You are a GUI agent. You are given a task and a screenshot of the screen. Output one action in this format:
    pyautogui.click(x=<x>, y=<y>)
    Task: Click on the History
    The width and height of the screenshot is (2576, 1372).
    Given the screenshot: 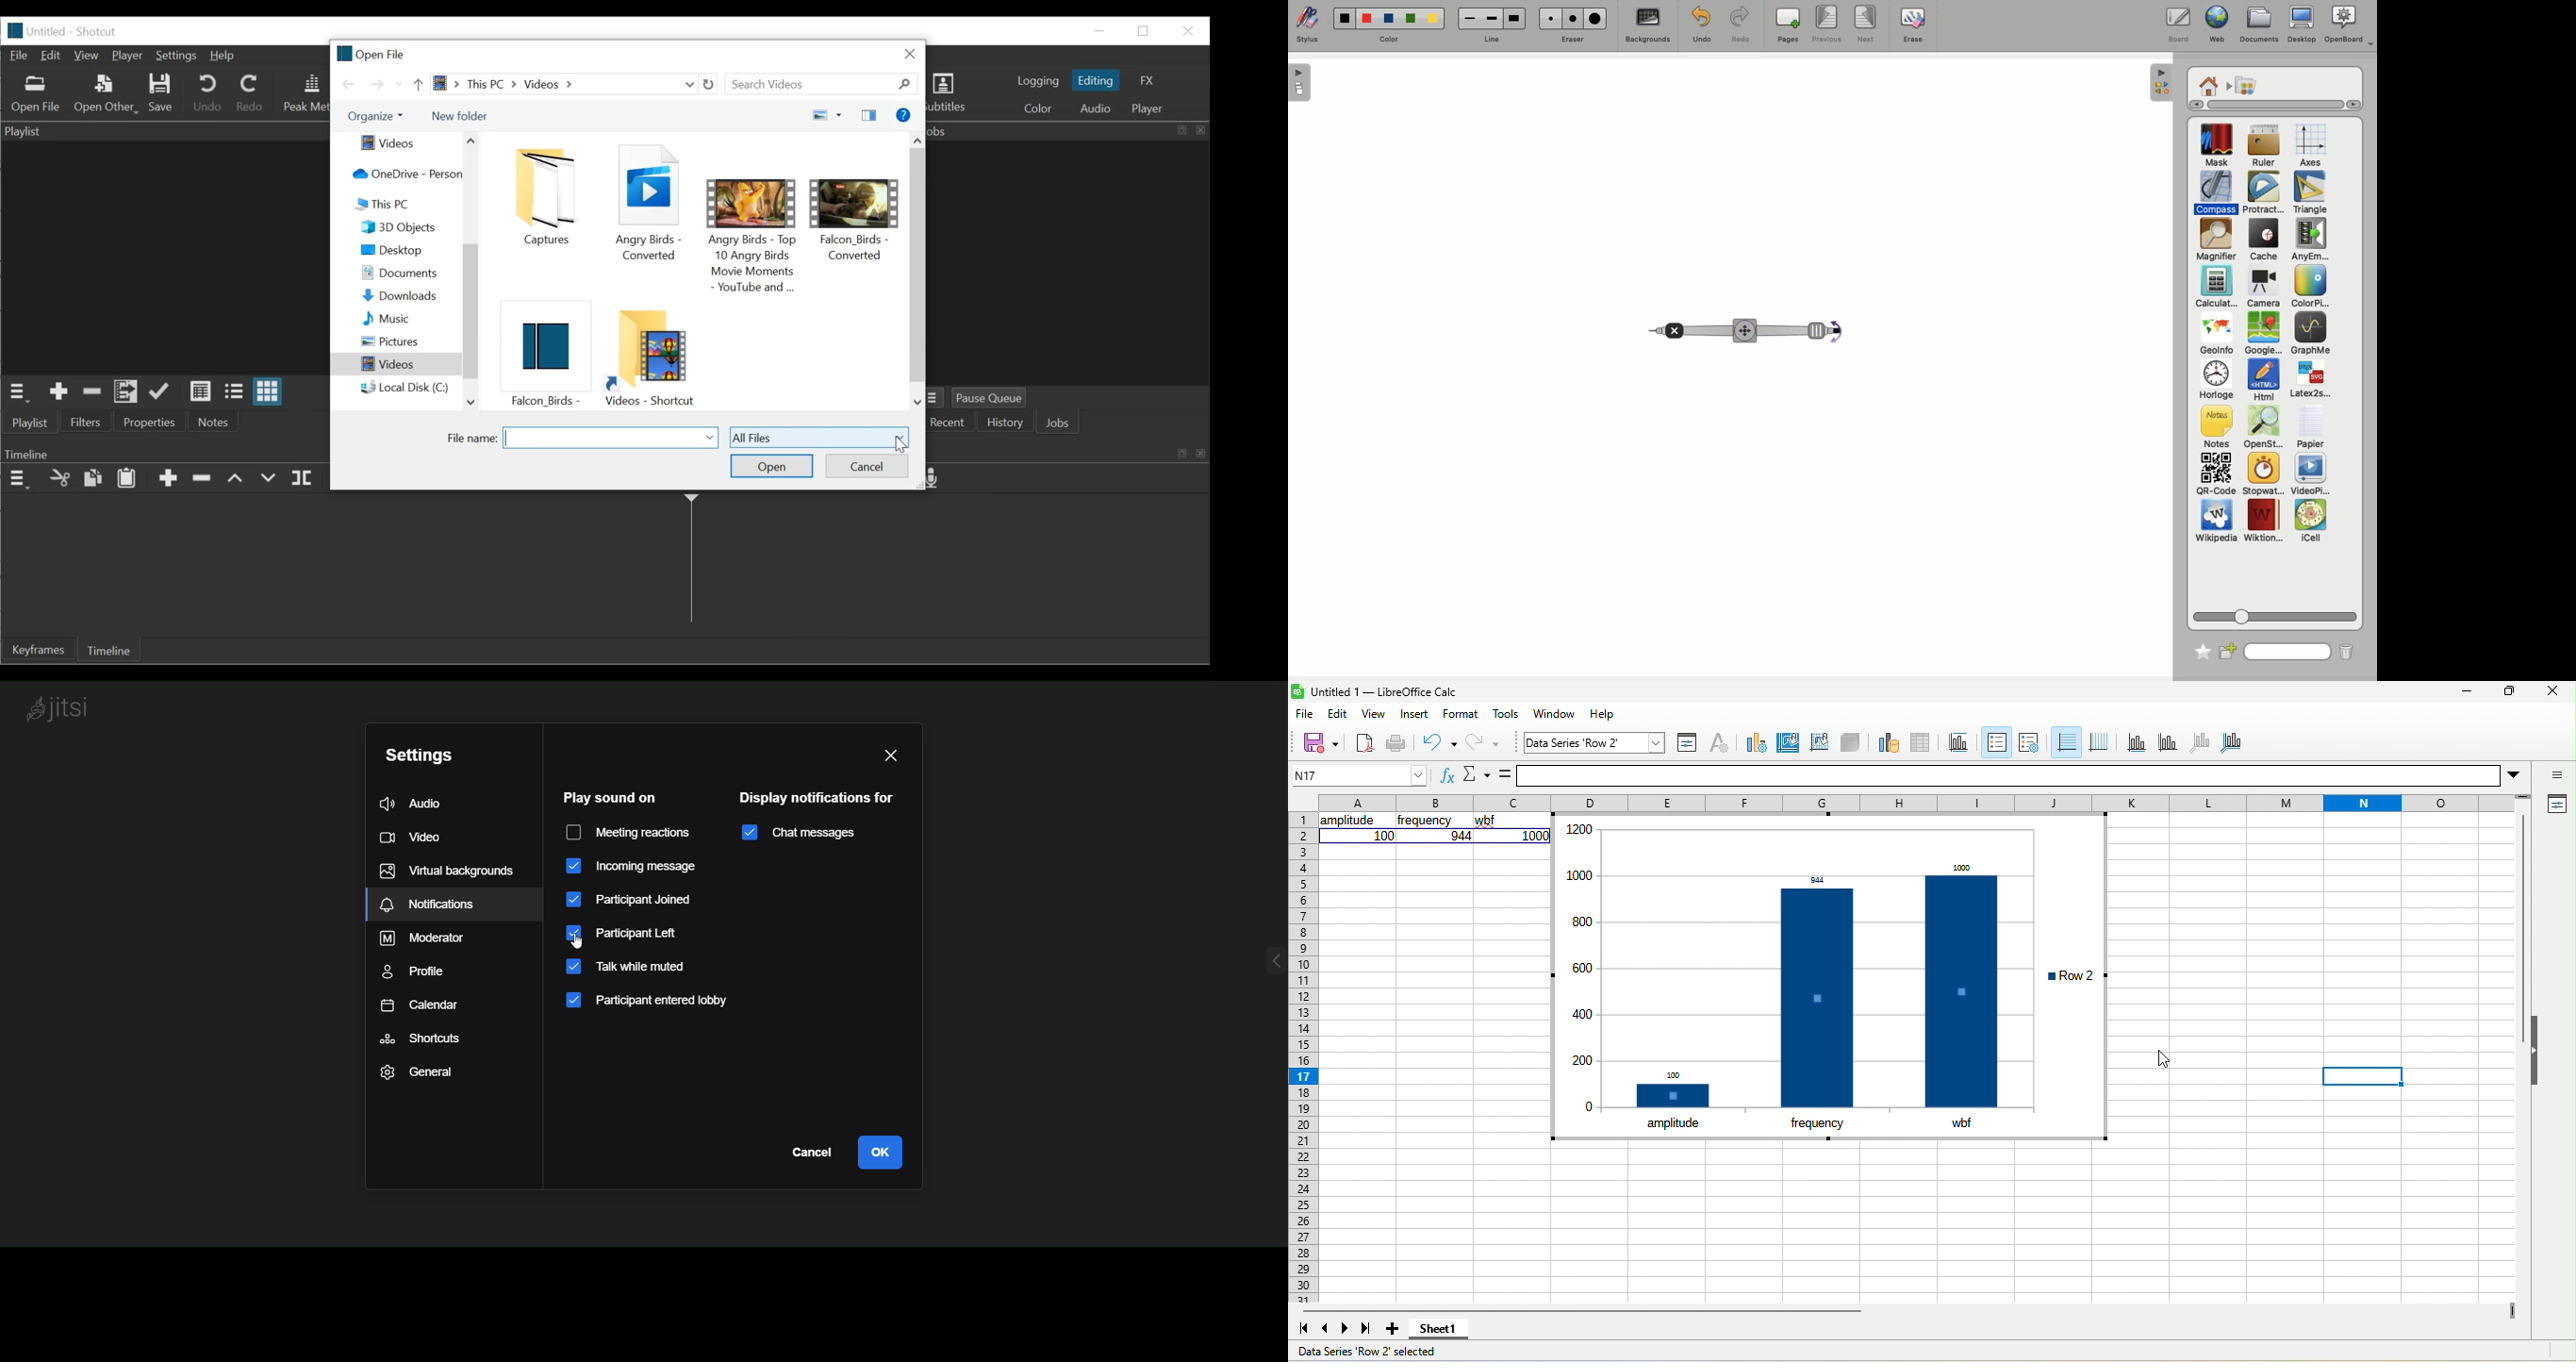 What is the action you would take?
    pyautogui.click(x=1007, y=424)
    